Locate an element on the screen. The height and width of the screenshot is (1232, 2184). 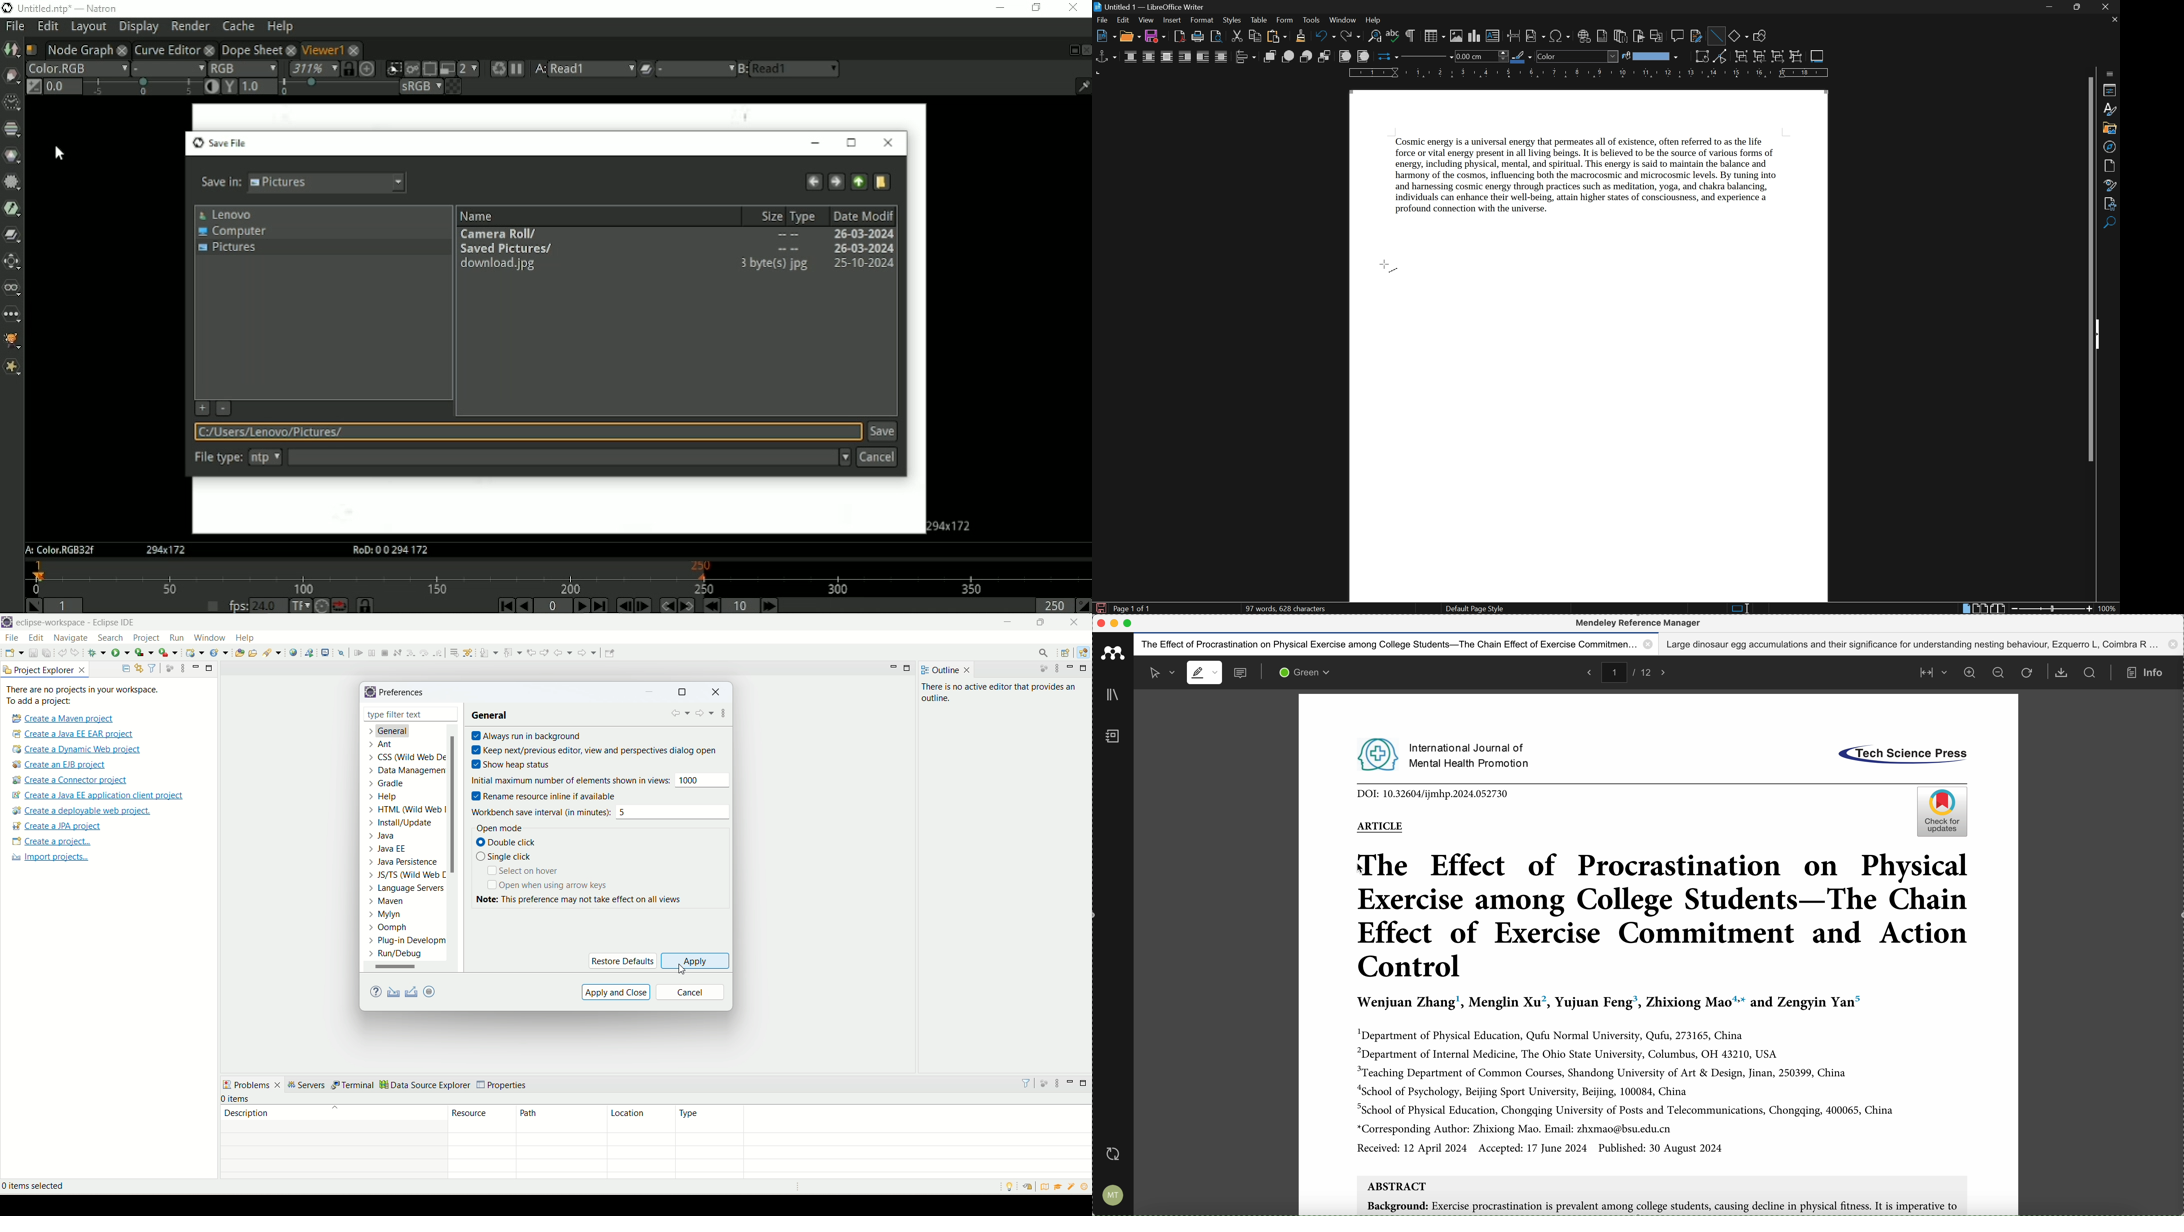
HTML is located at coordinates (408, 811).